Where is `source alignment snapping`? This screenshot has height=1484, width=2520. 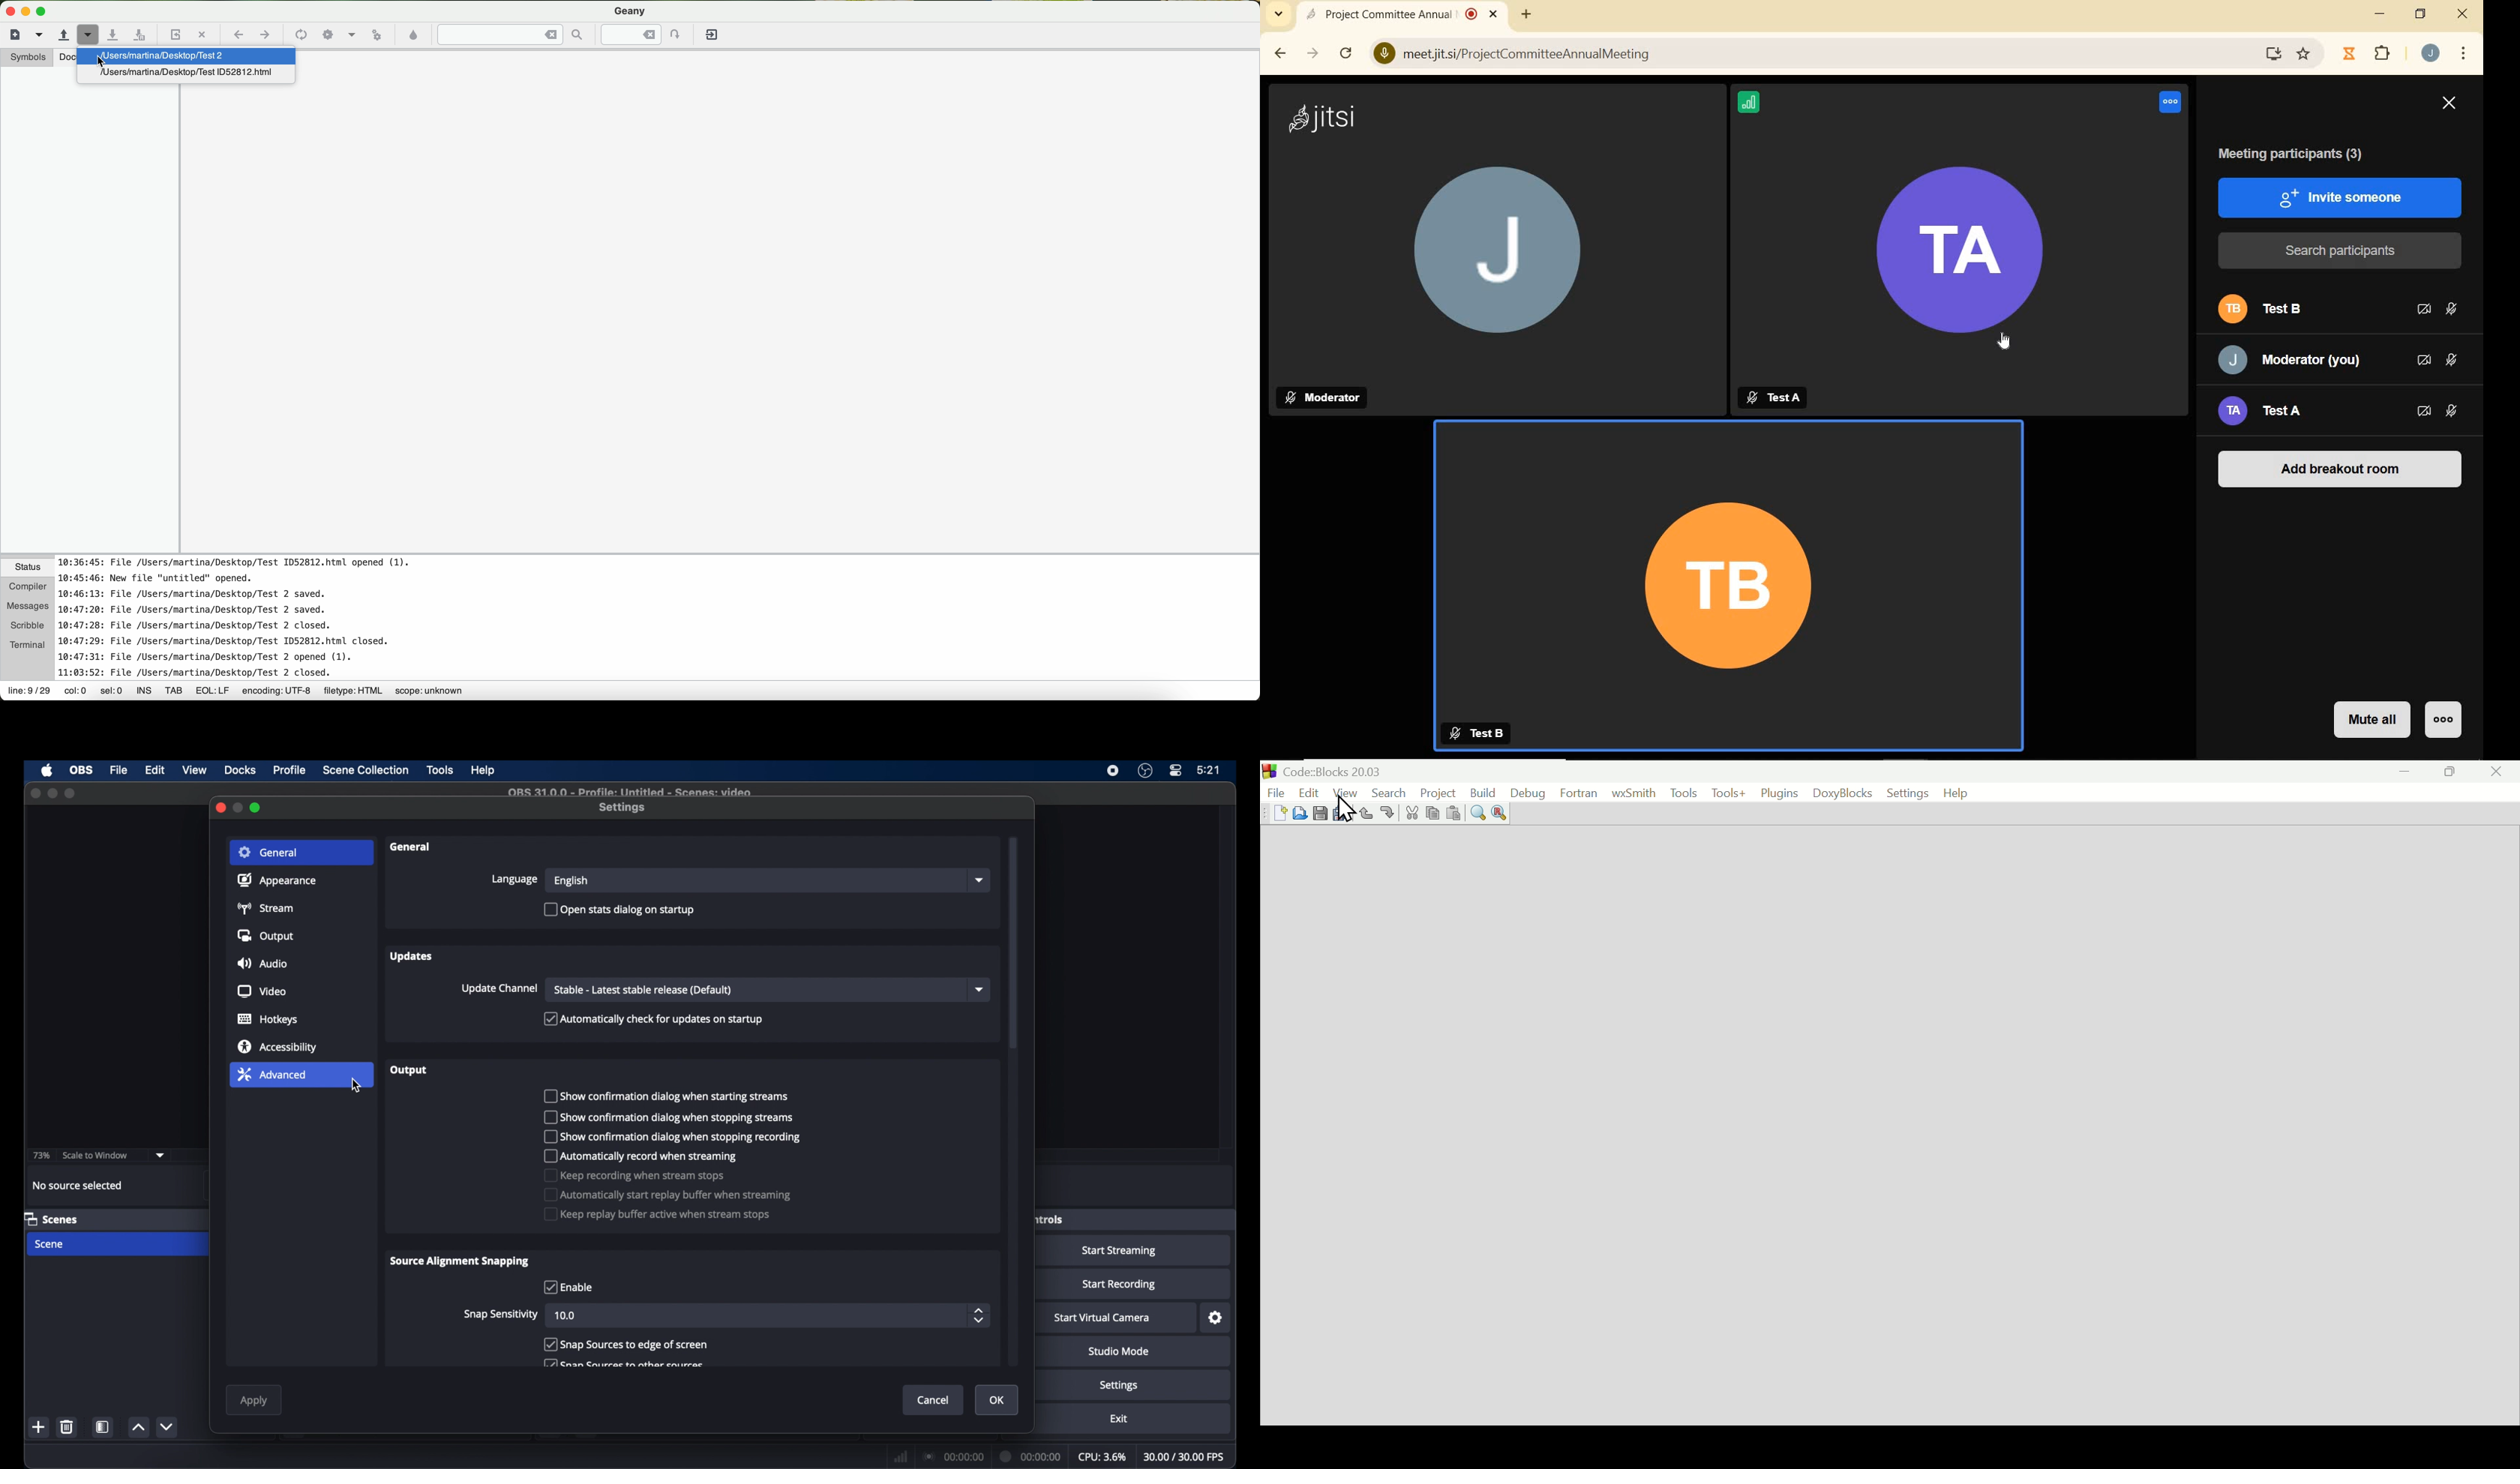
source alignment snapping is located at coordinates (459, 1261).